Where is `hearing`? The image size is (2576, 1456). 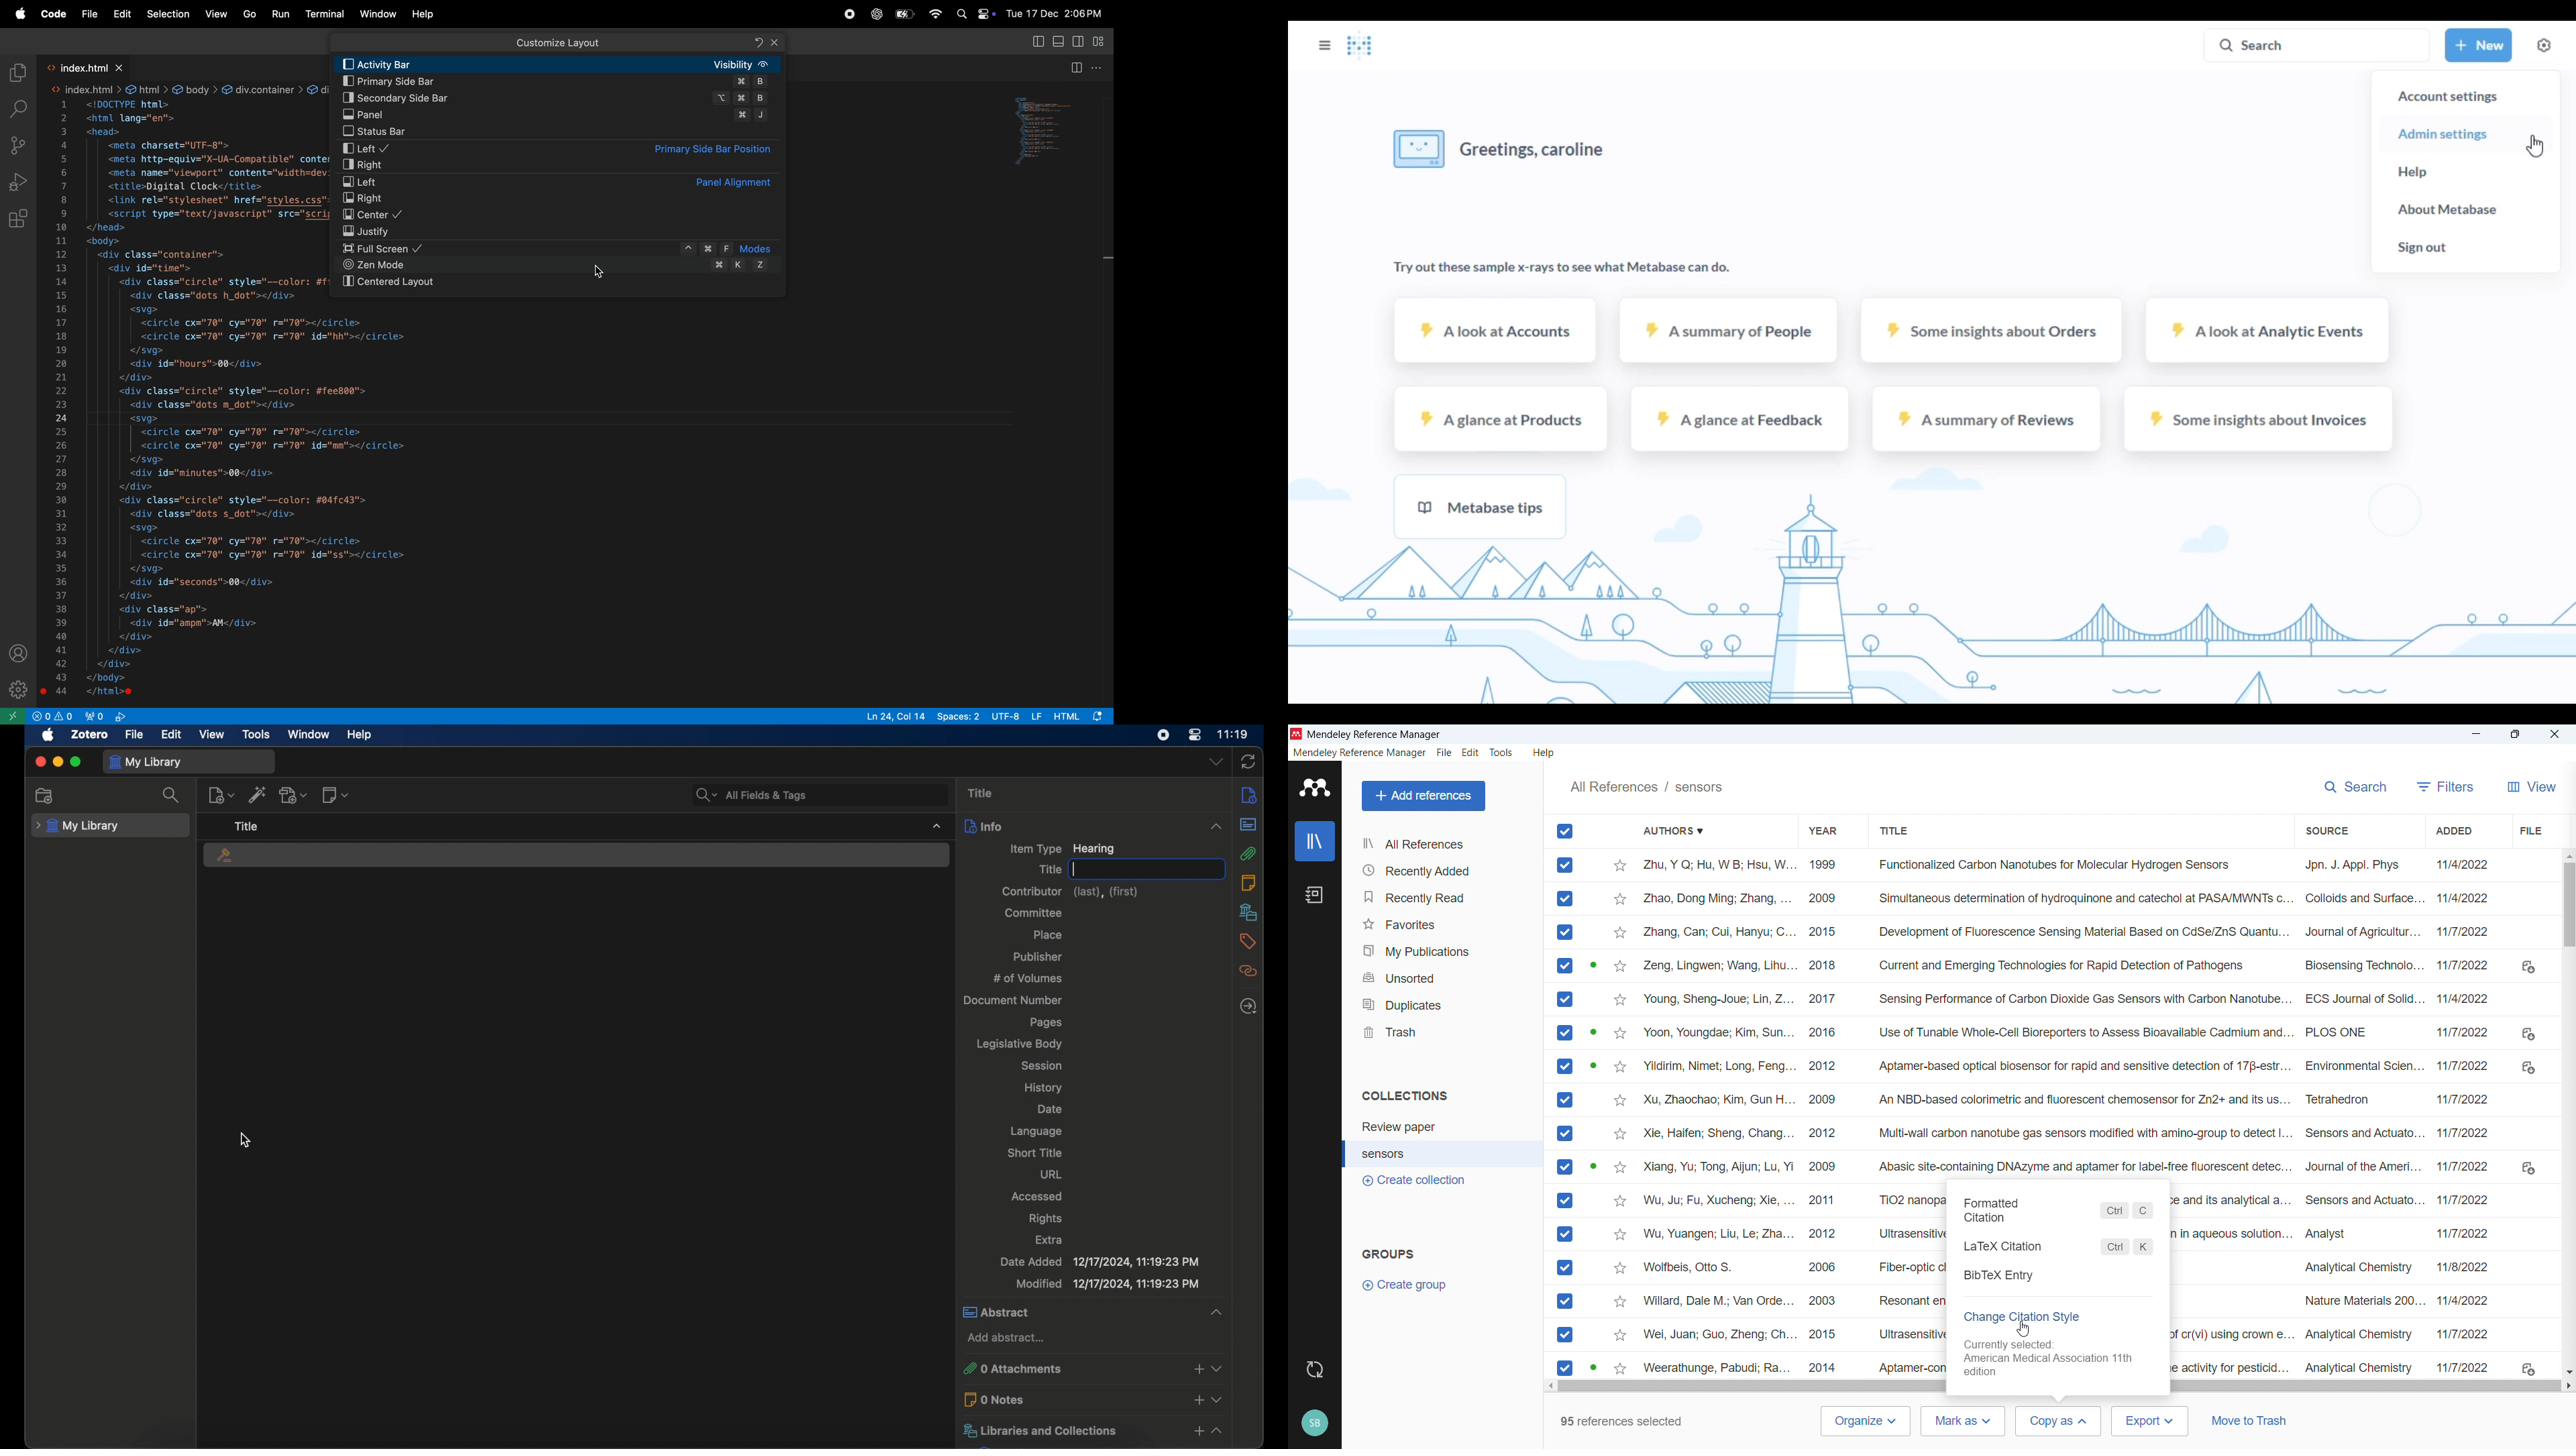
hearing is located at coordinates (227, 857).